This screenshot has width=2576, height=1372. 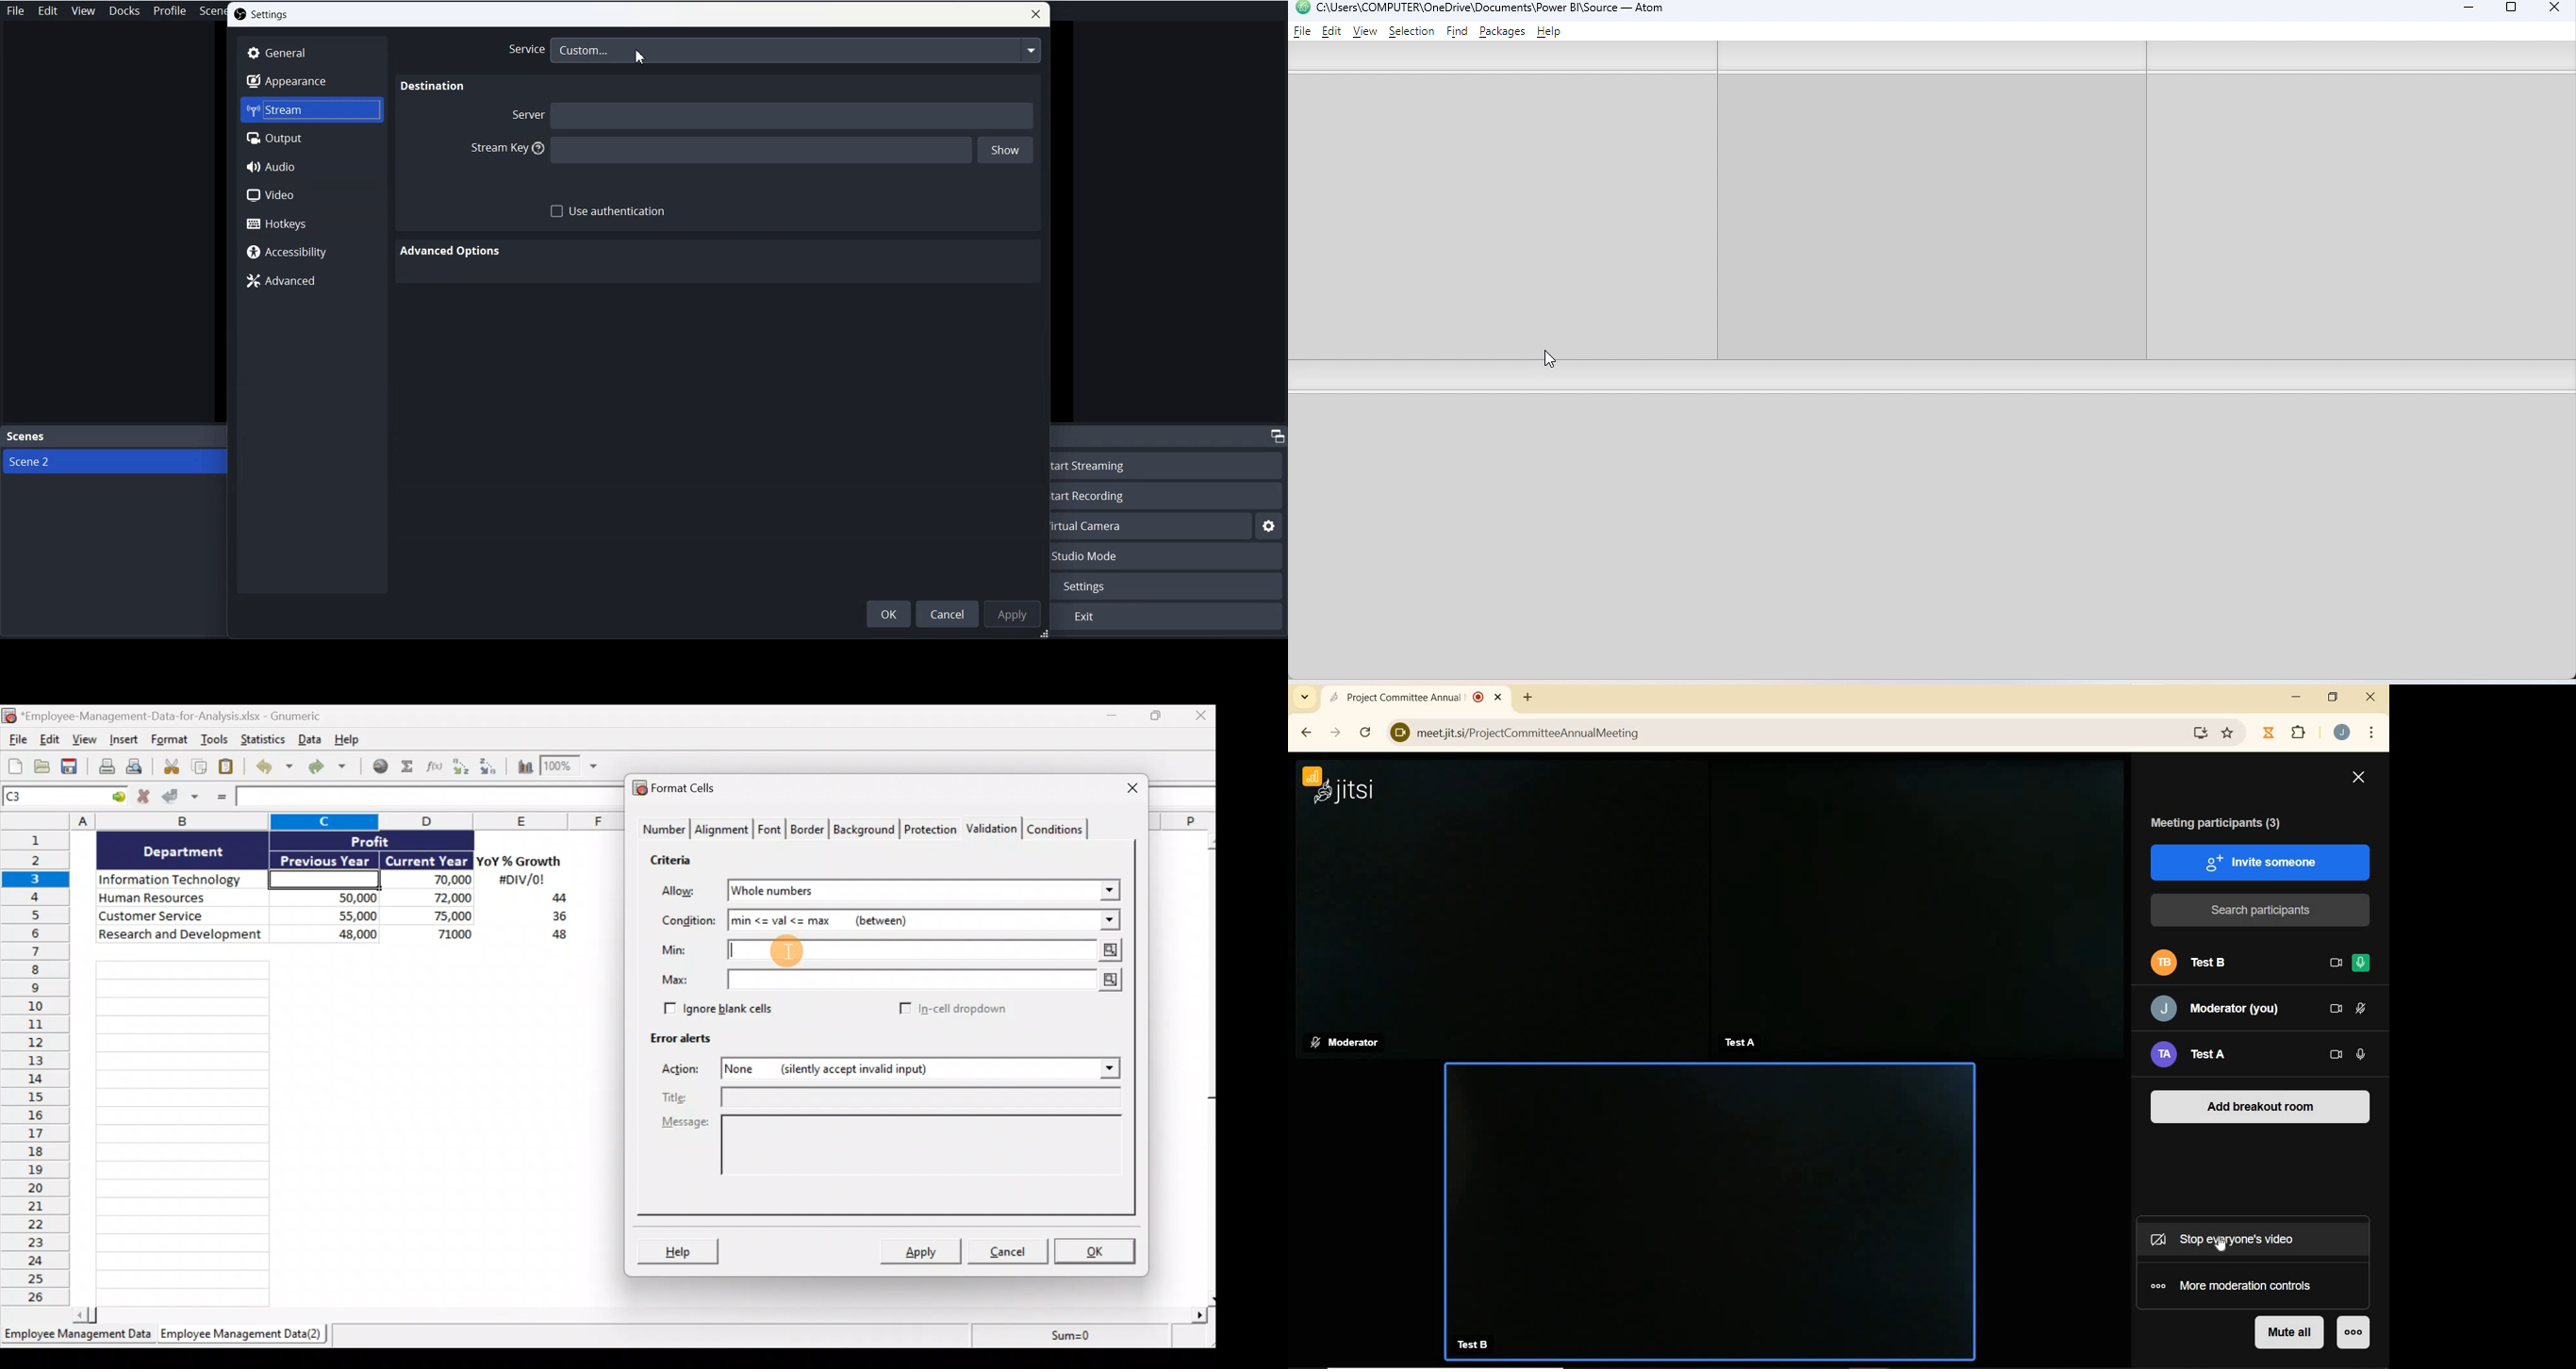 What do you see at coordinates (1312, 780) in the screenshot?
I see `CONNECTION STATUS` at bounding box center [1312, 780].